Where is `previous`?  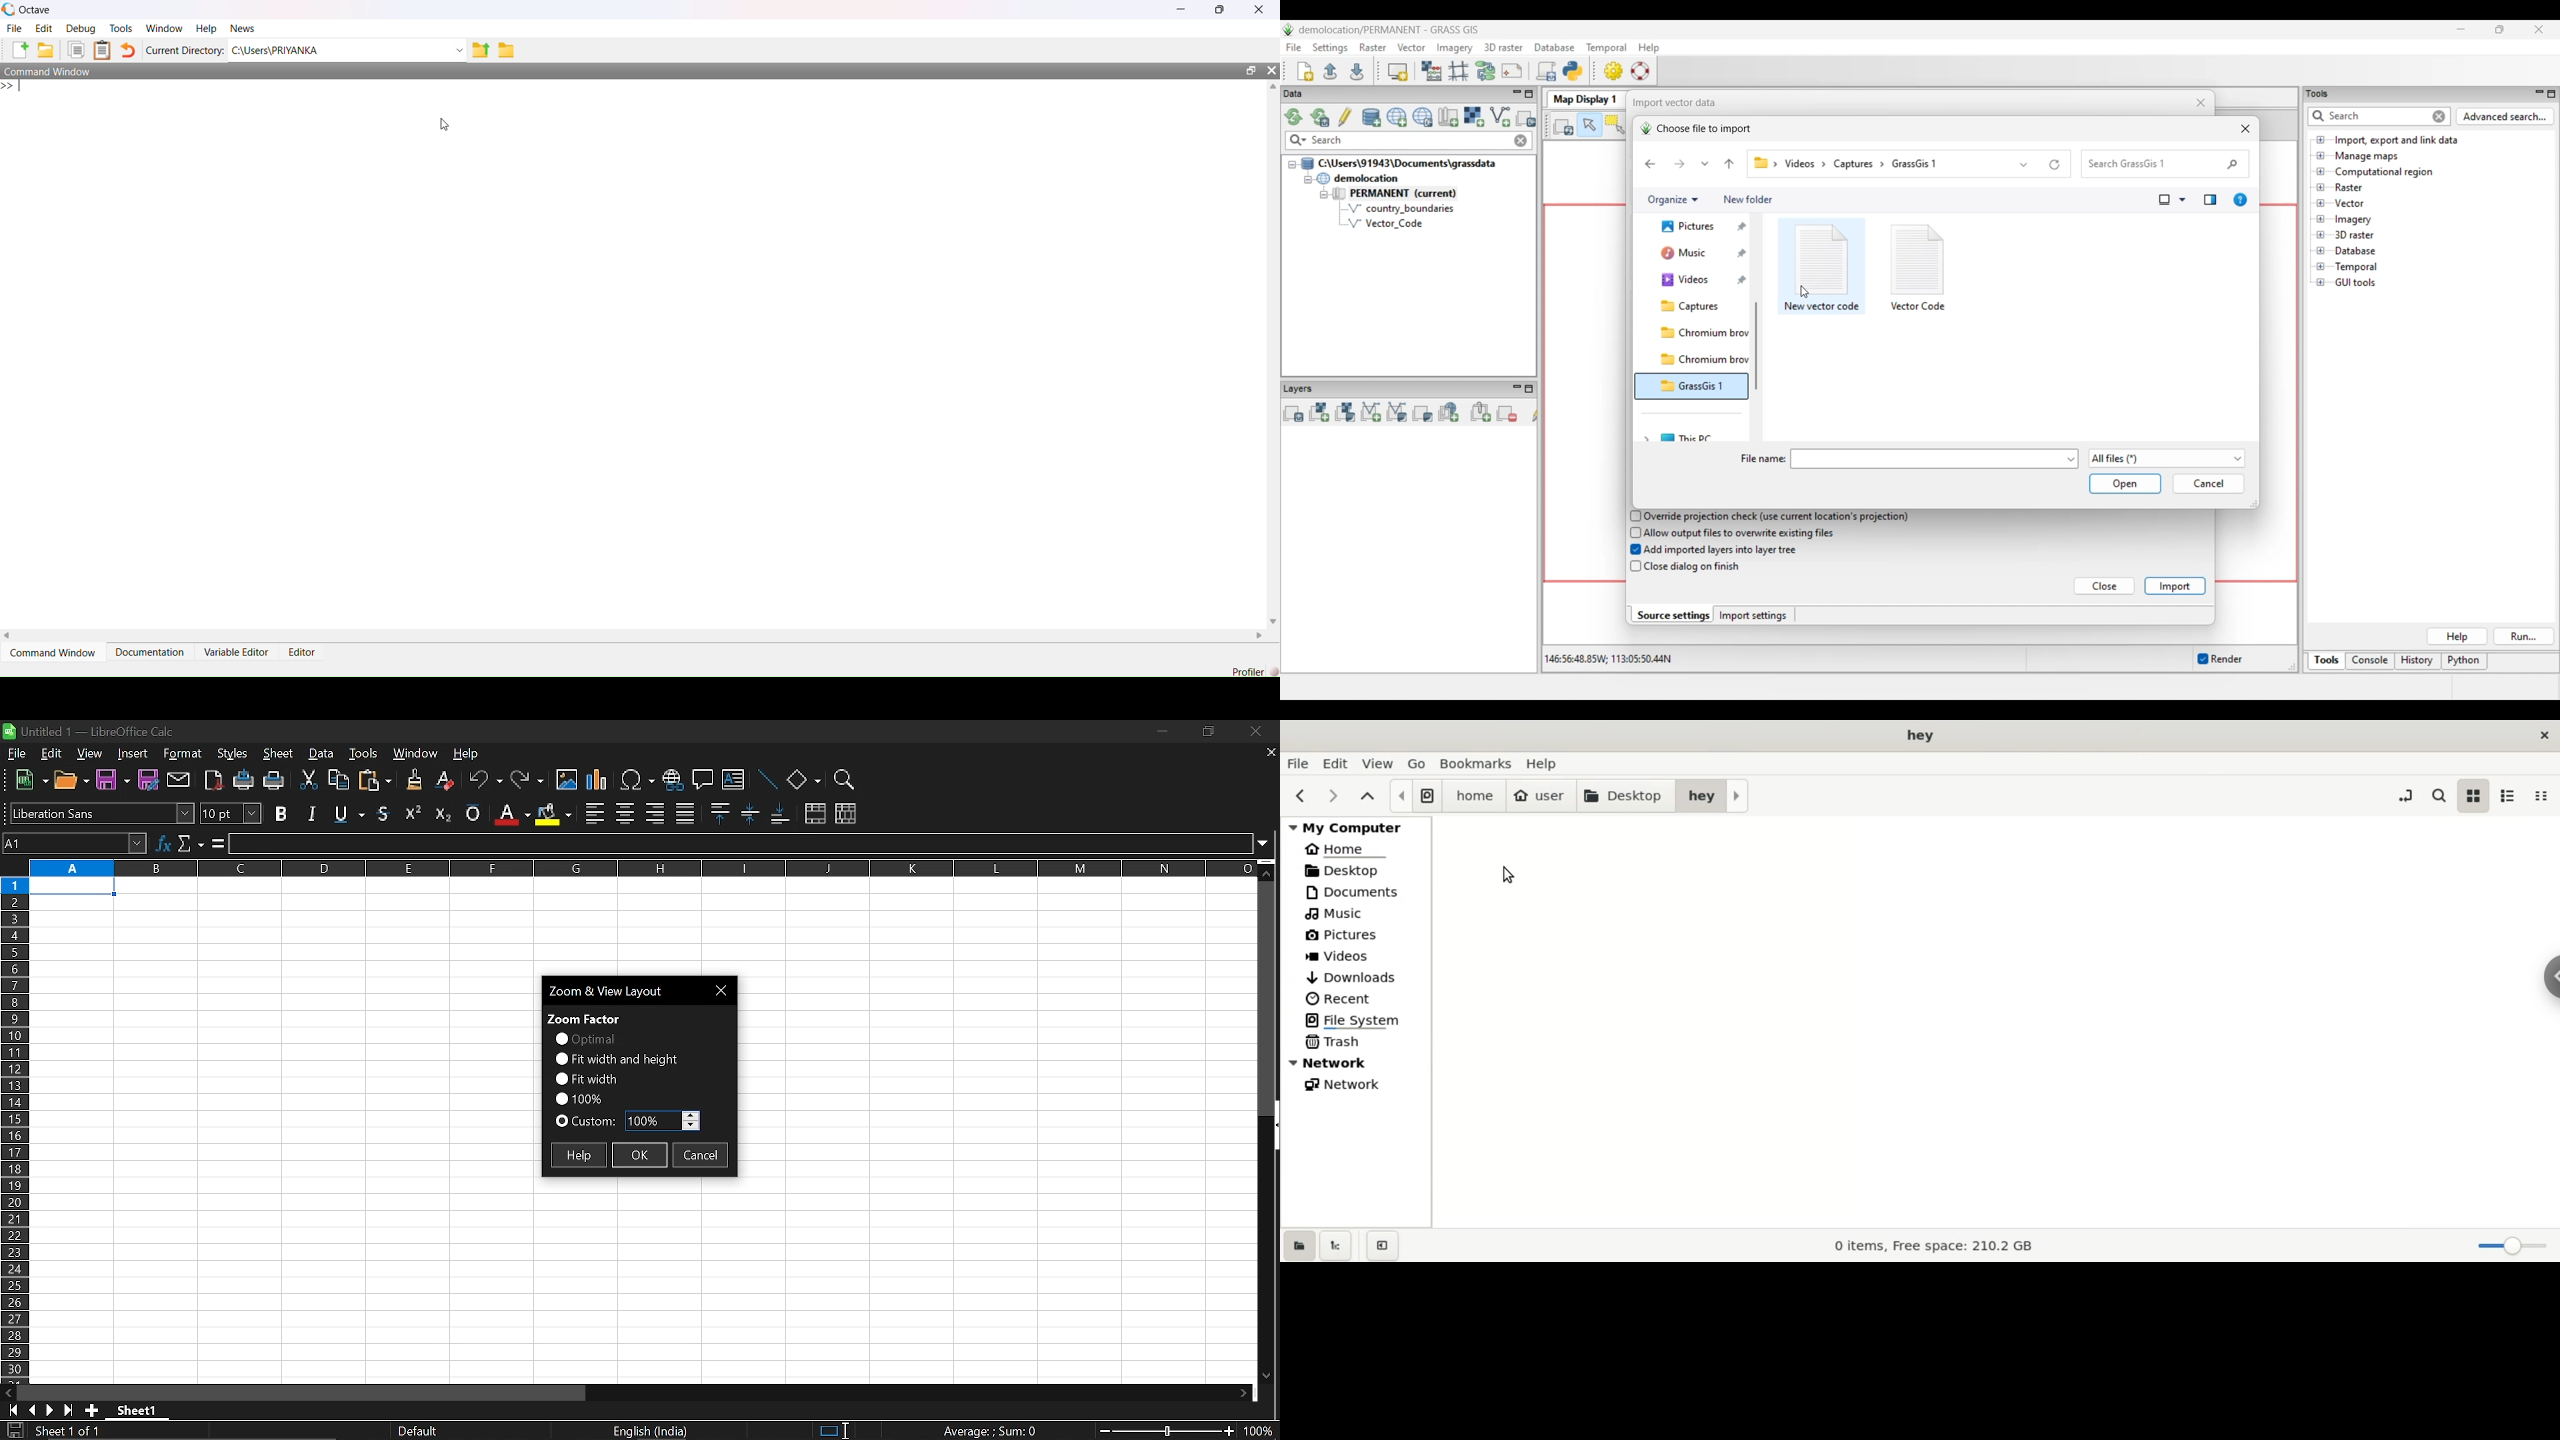 previous is located at coordinates (1302, 797).